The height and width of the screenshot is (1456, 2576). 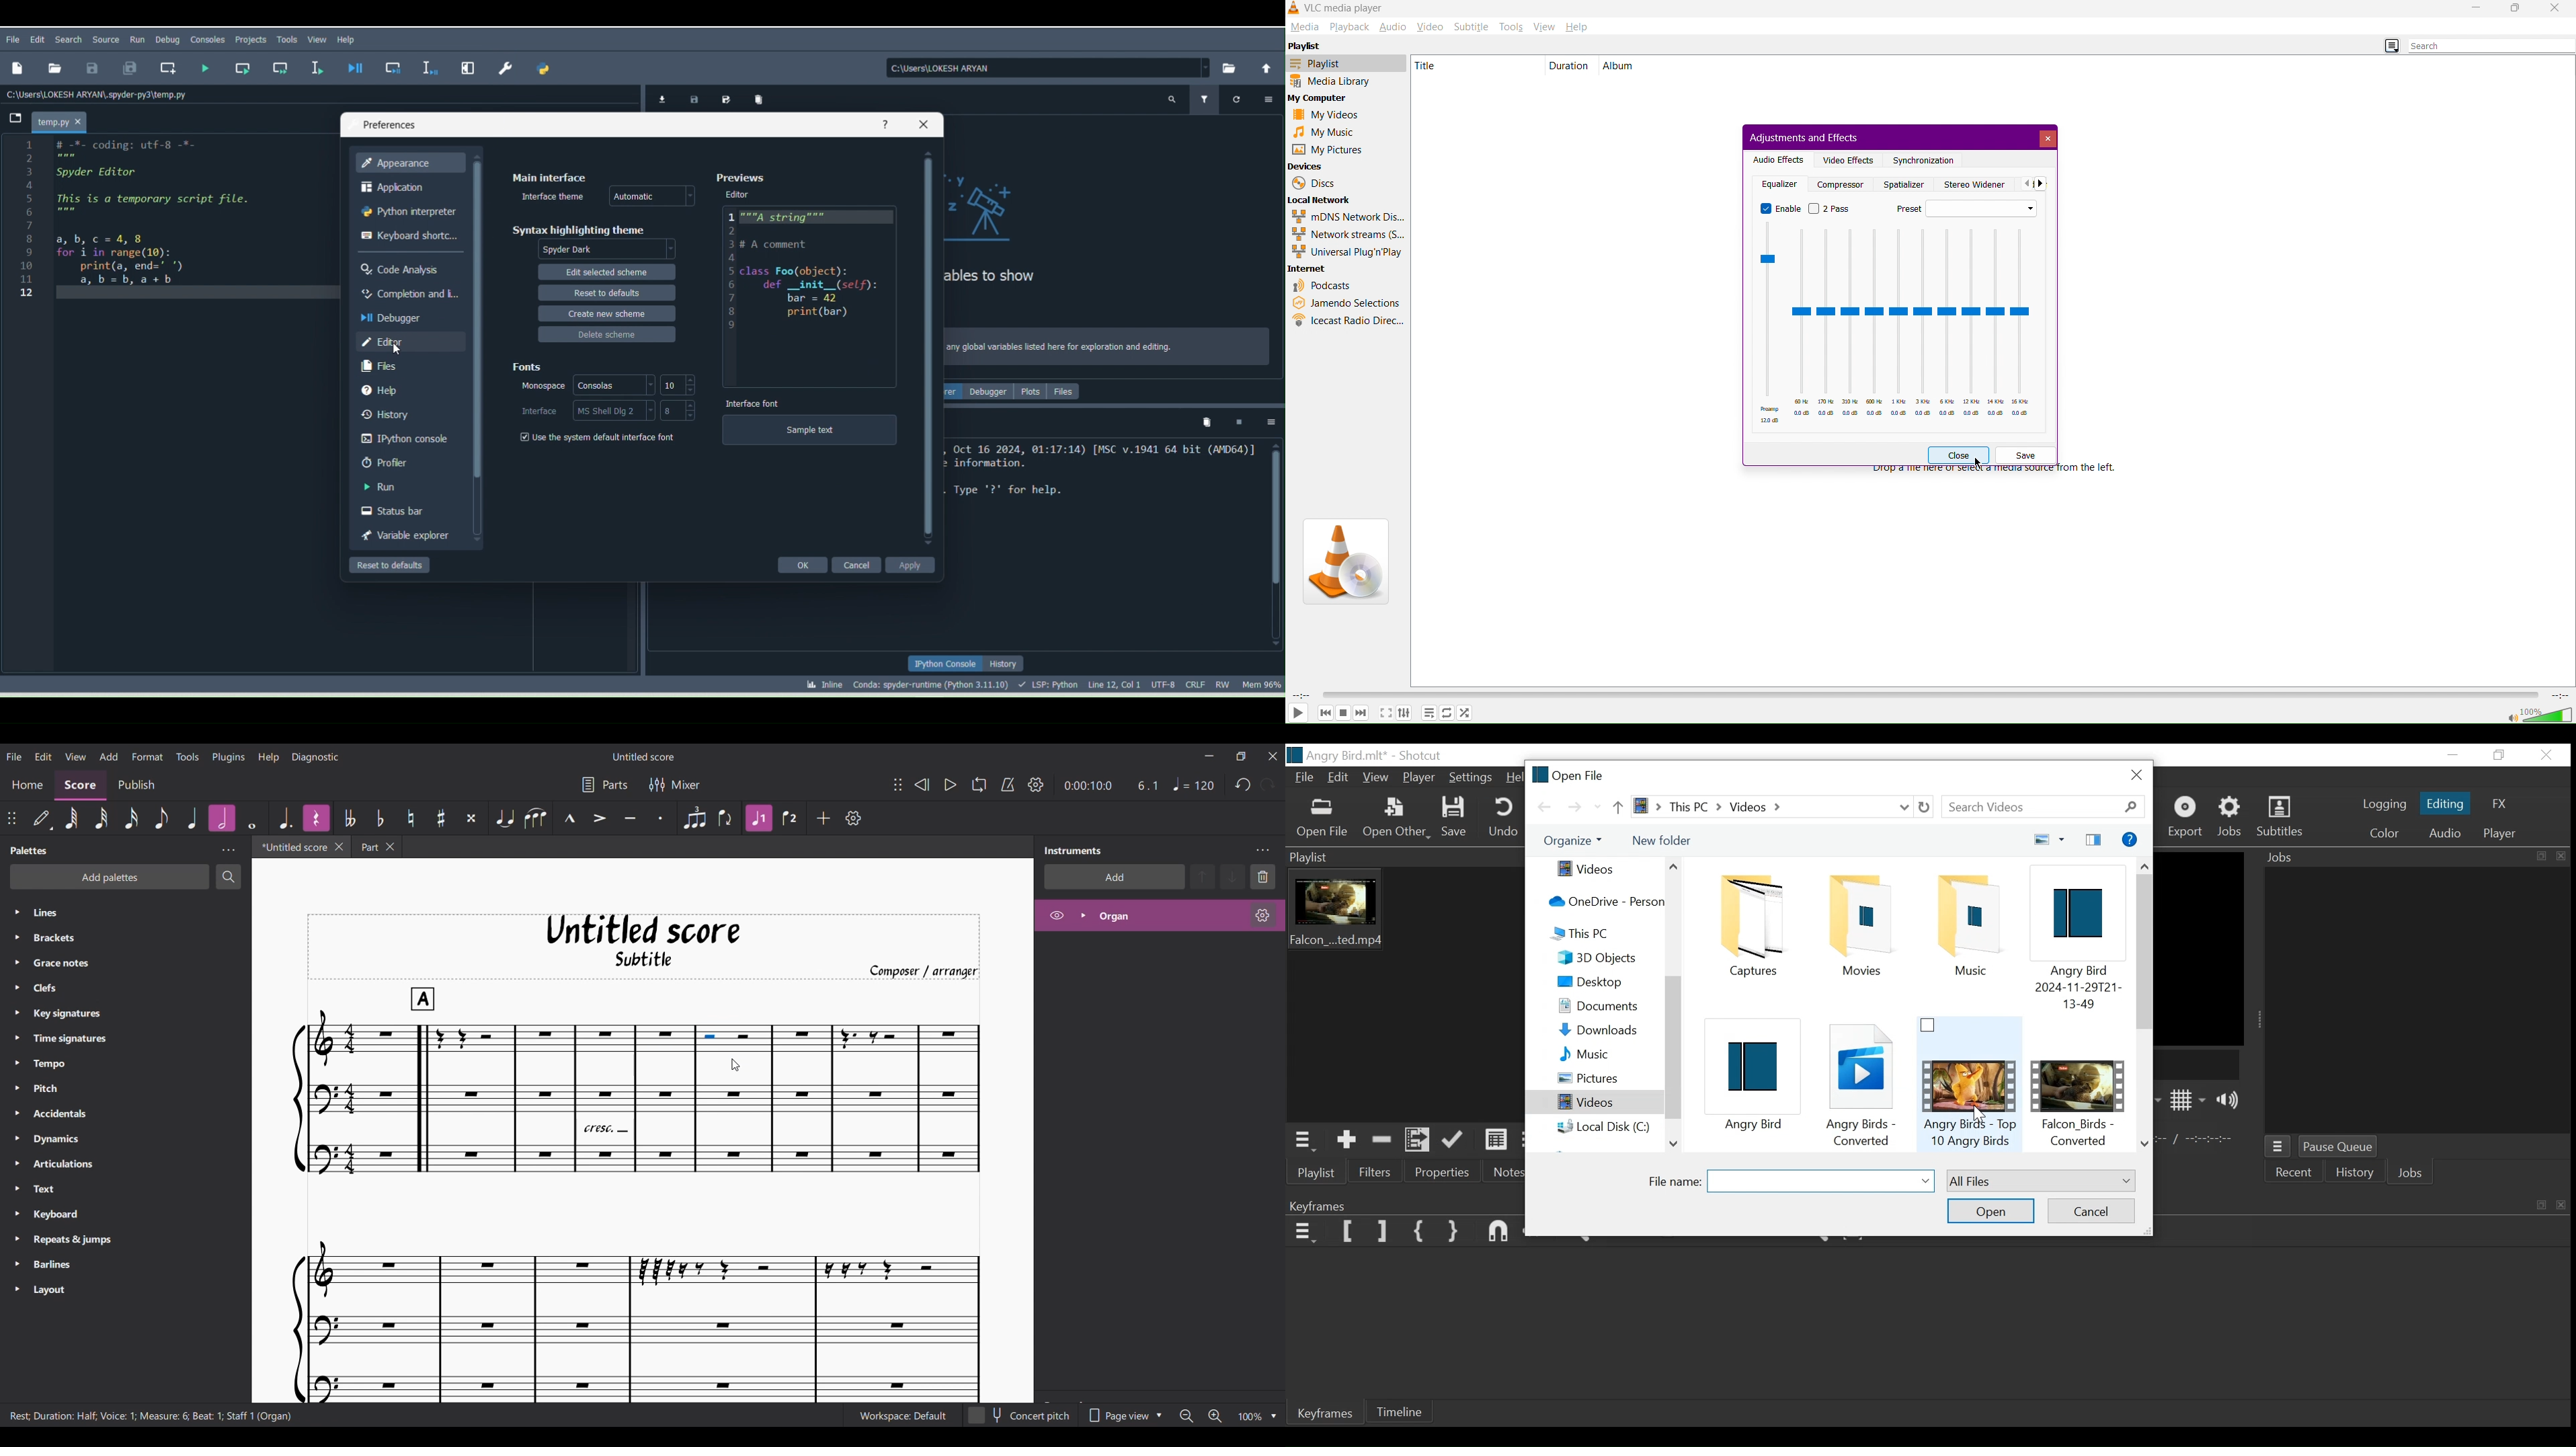 I want to click on Save, so click(x=1455, y=817).